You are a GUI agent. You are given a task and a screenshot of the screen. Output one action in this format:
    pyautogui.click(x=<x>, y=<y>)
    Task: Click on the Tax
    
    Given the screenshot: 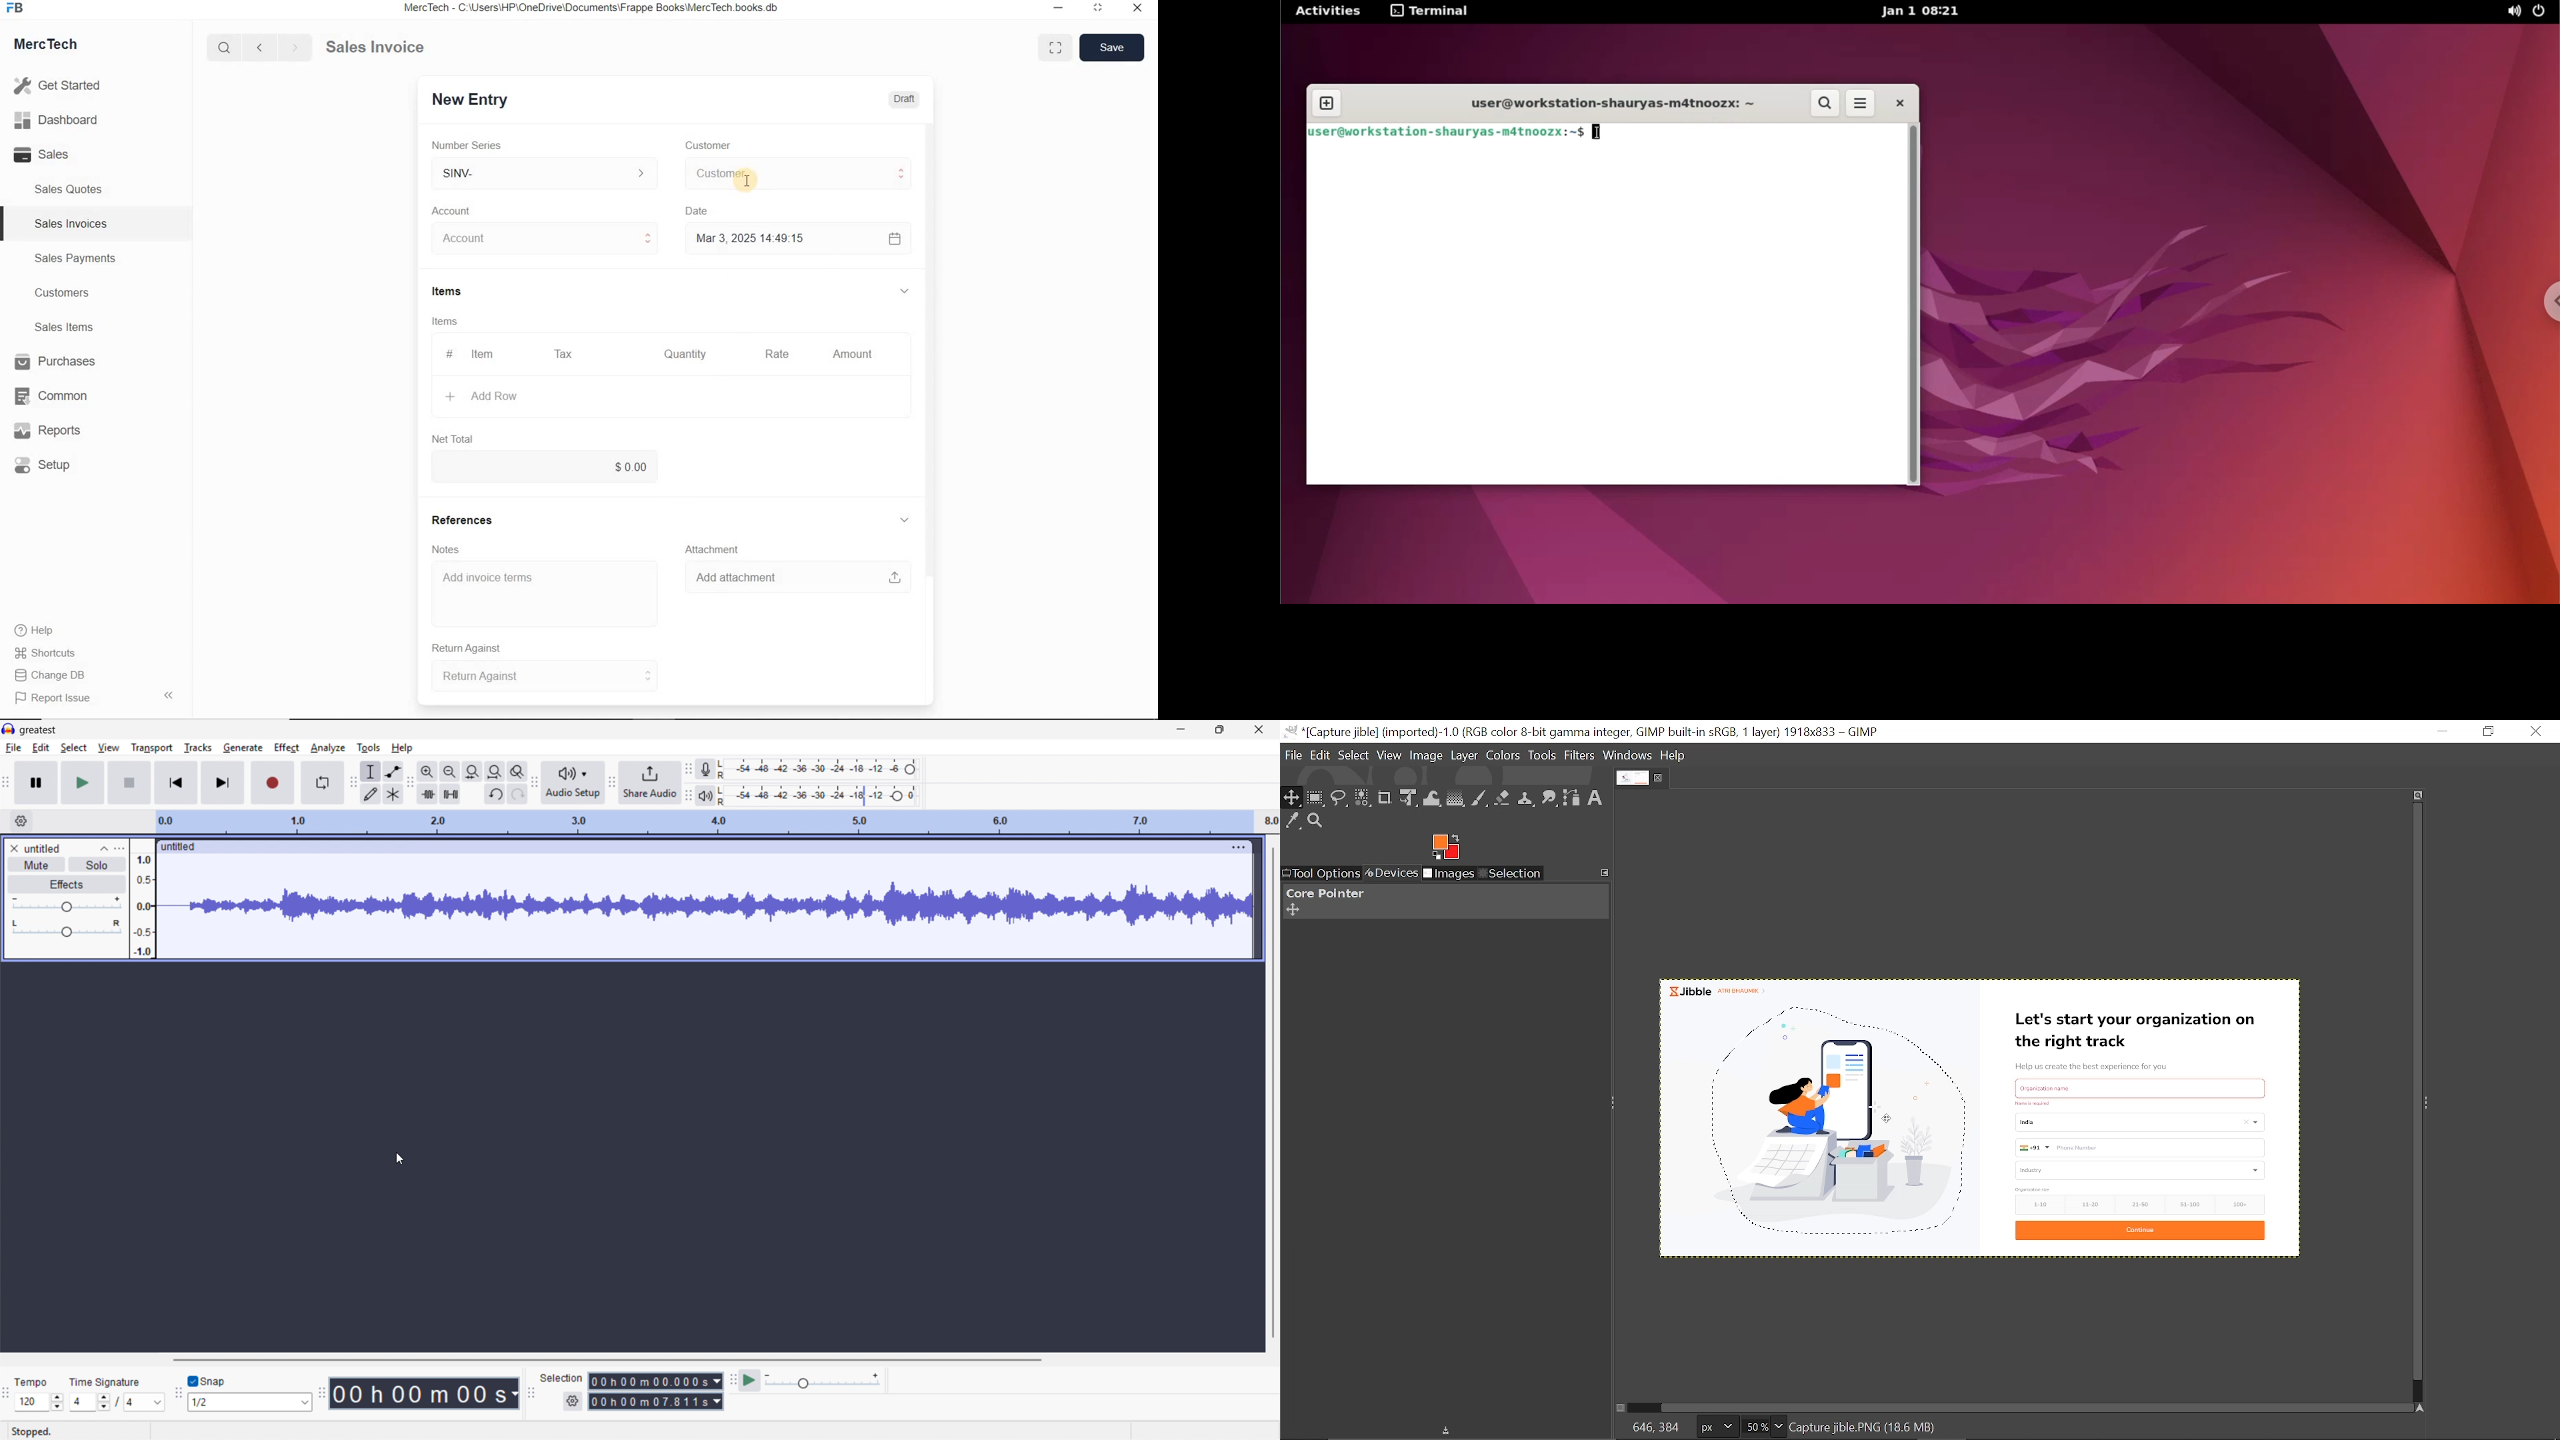 What is the action you would take?
    pyautogui.click(x=564, y=353)
    